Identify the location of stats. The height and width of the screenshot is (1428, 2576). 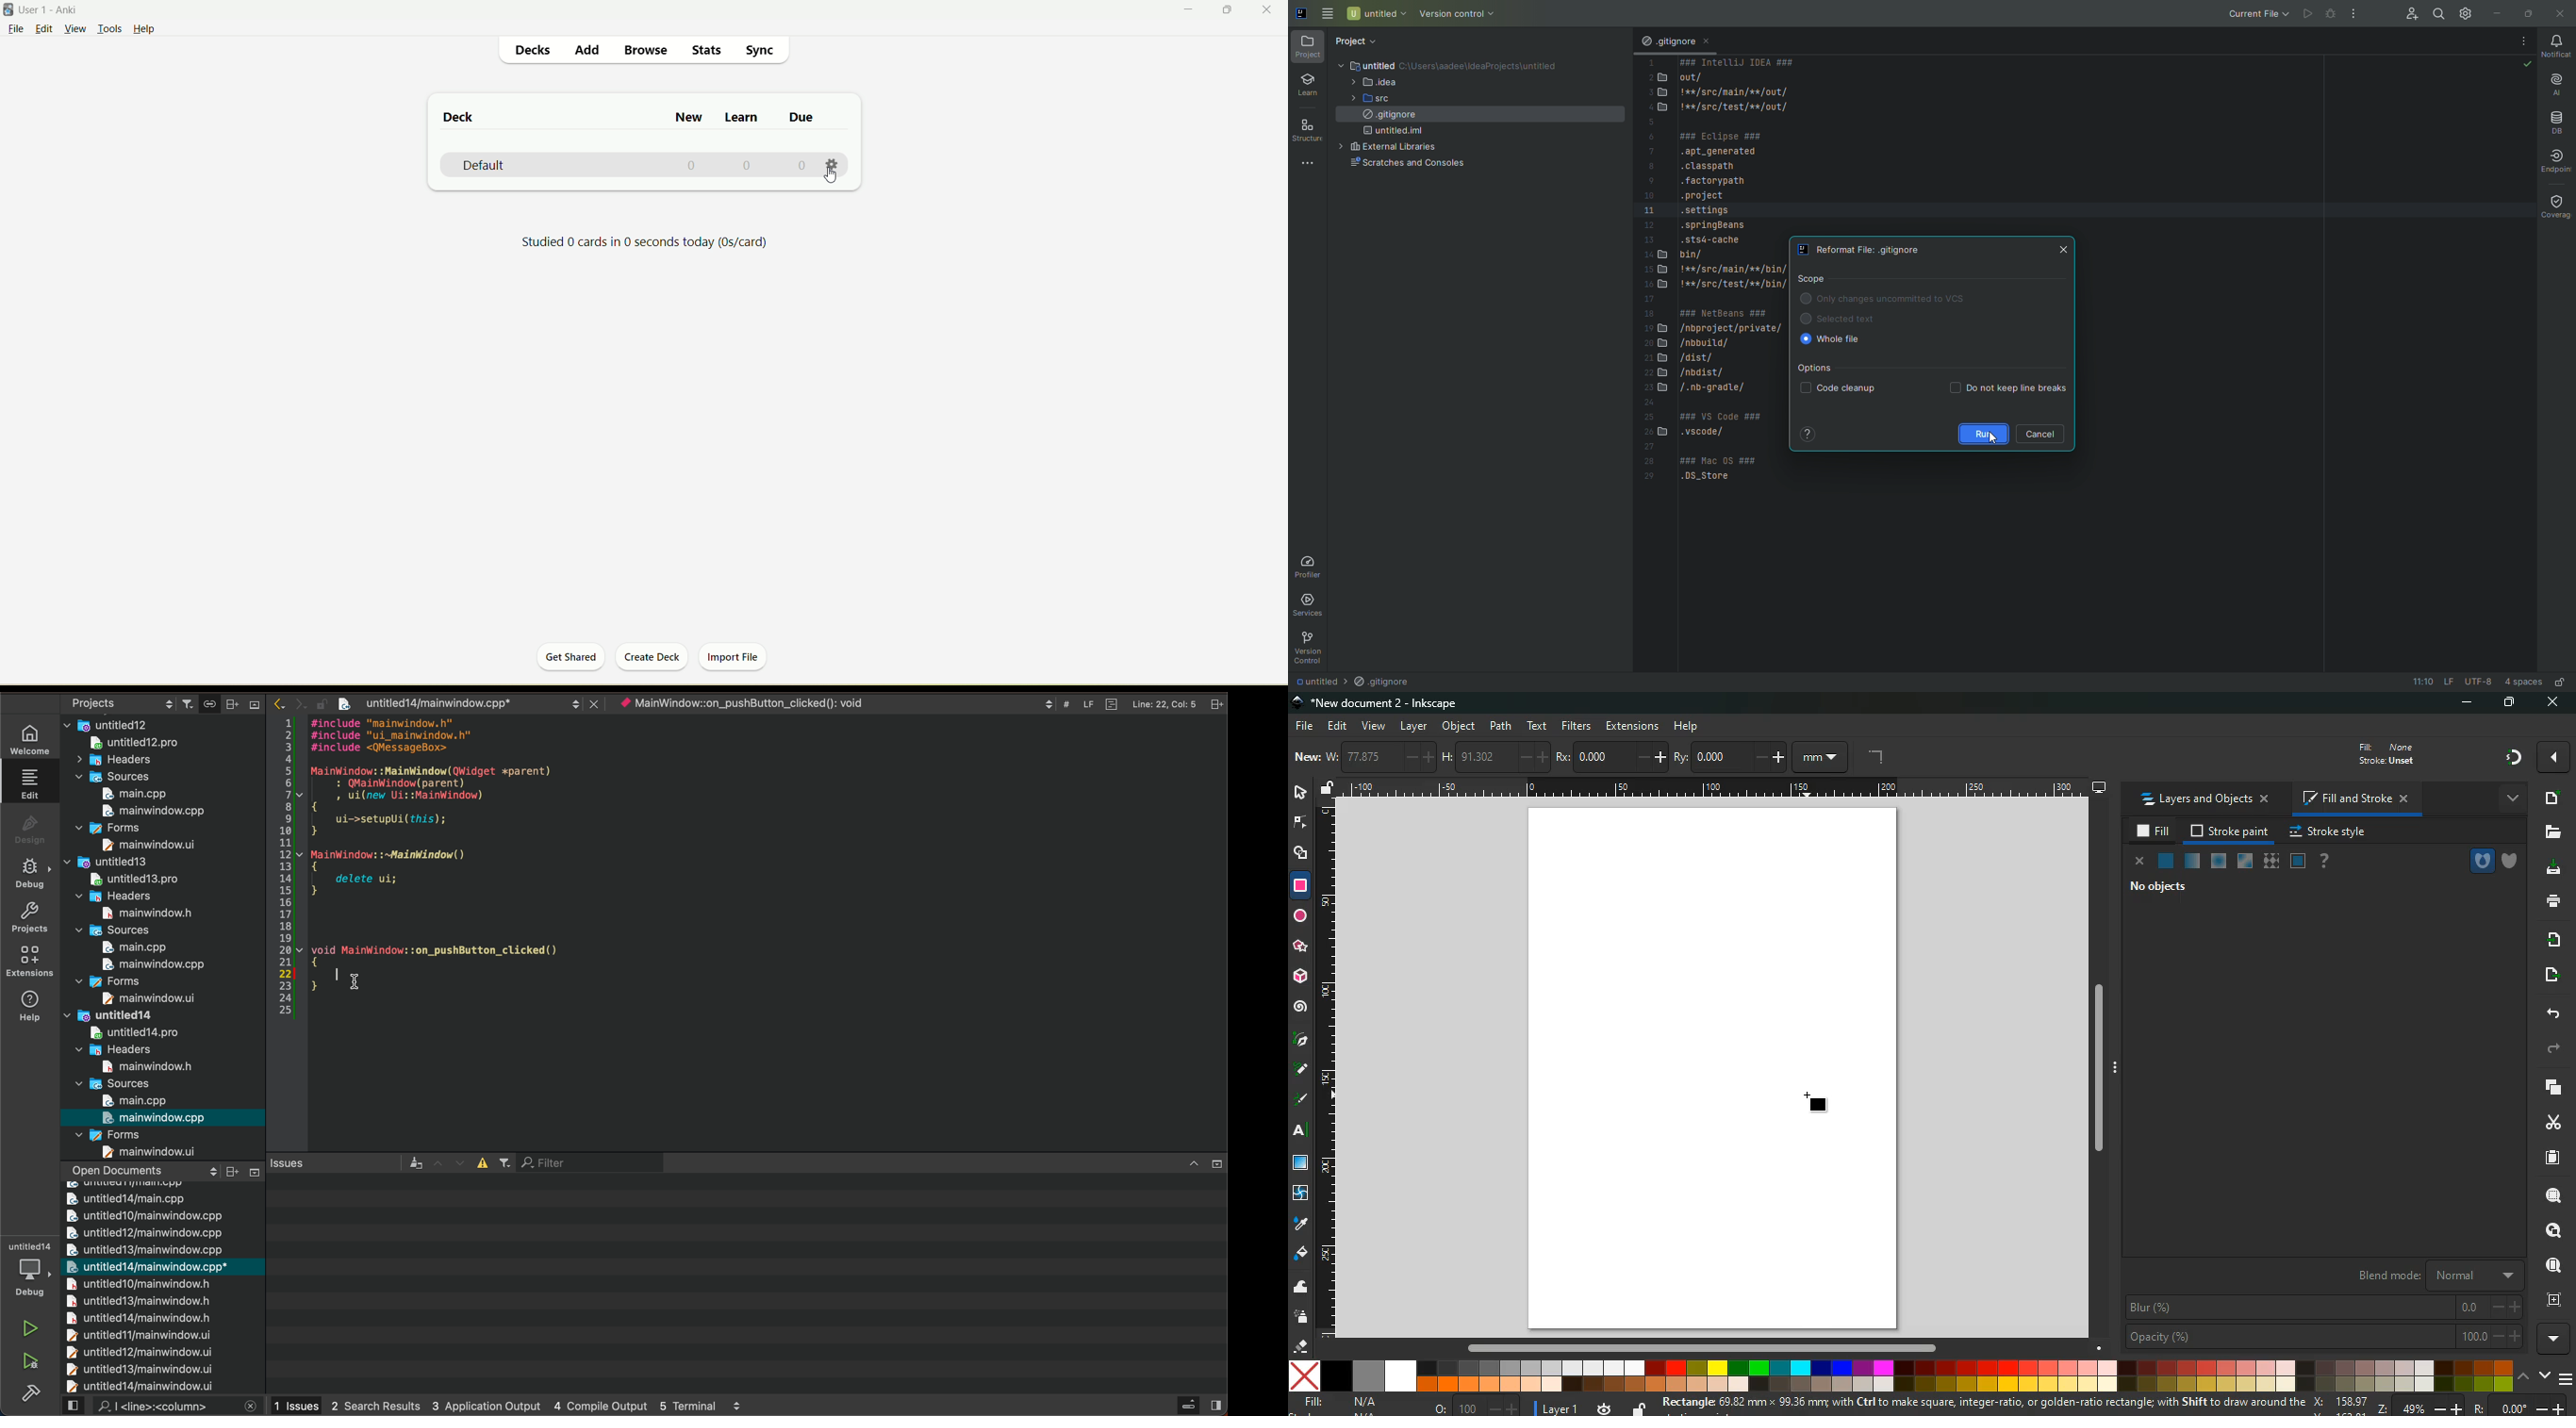
(708, 50).